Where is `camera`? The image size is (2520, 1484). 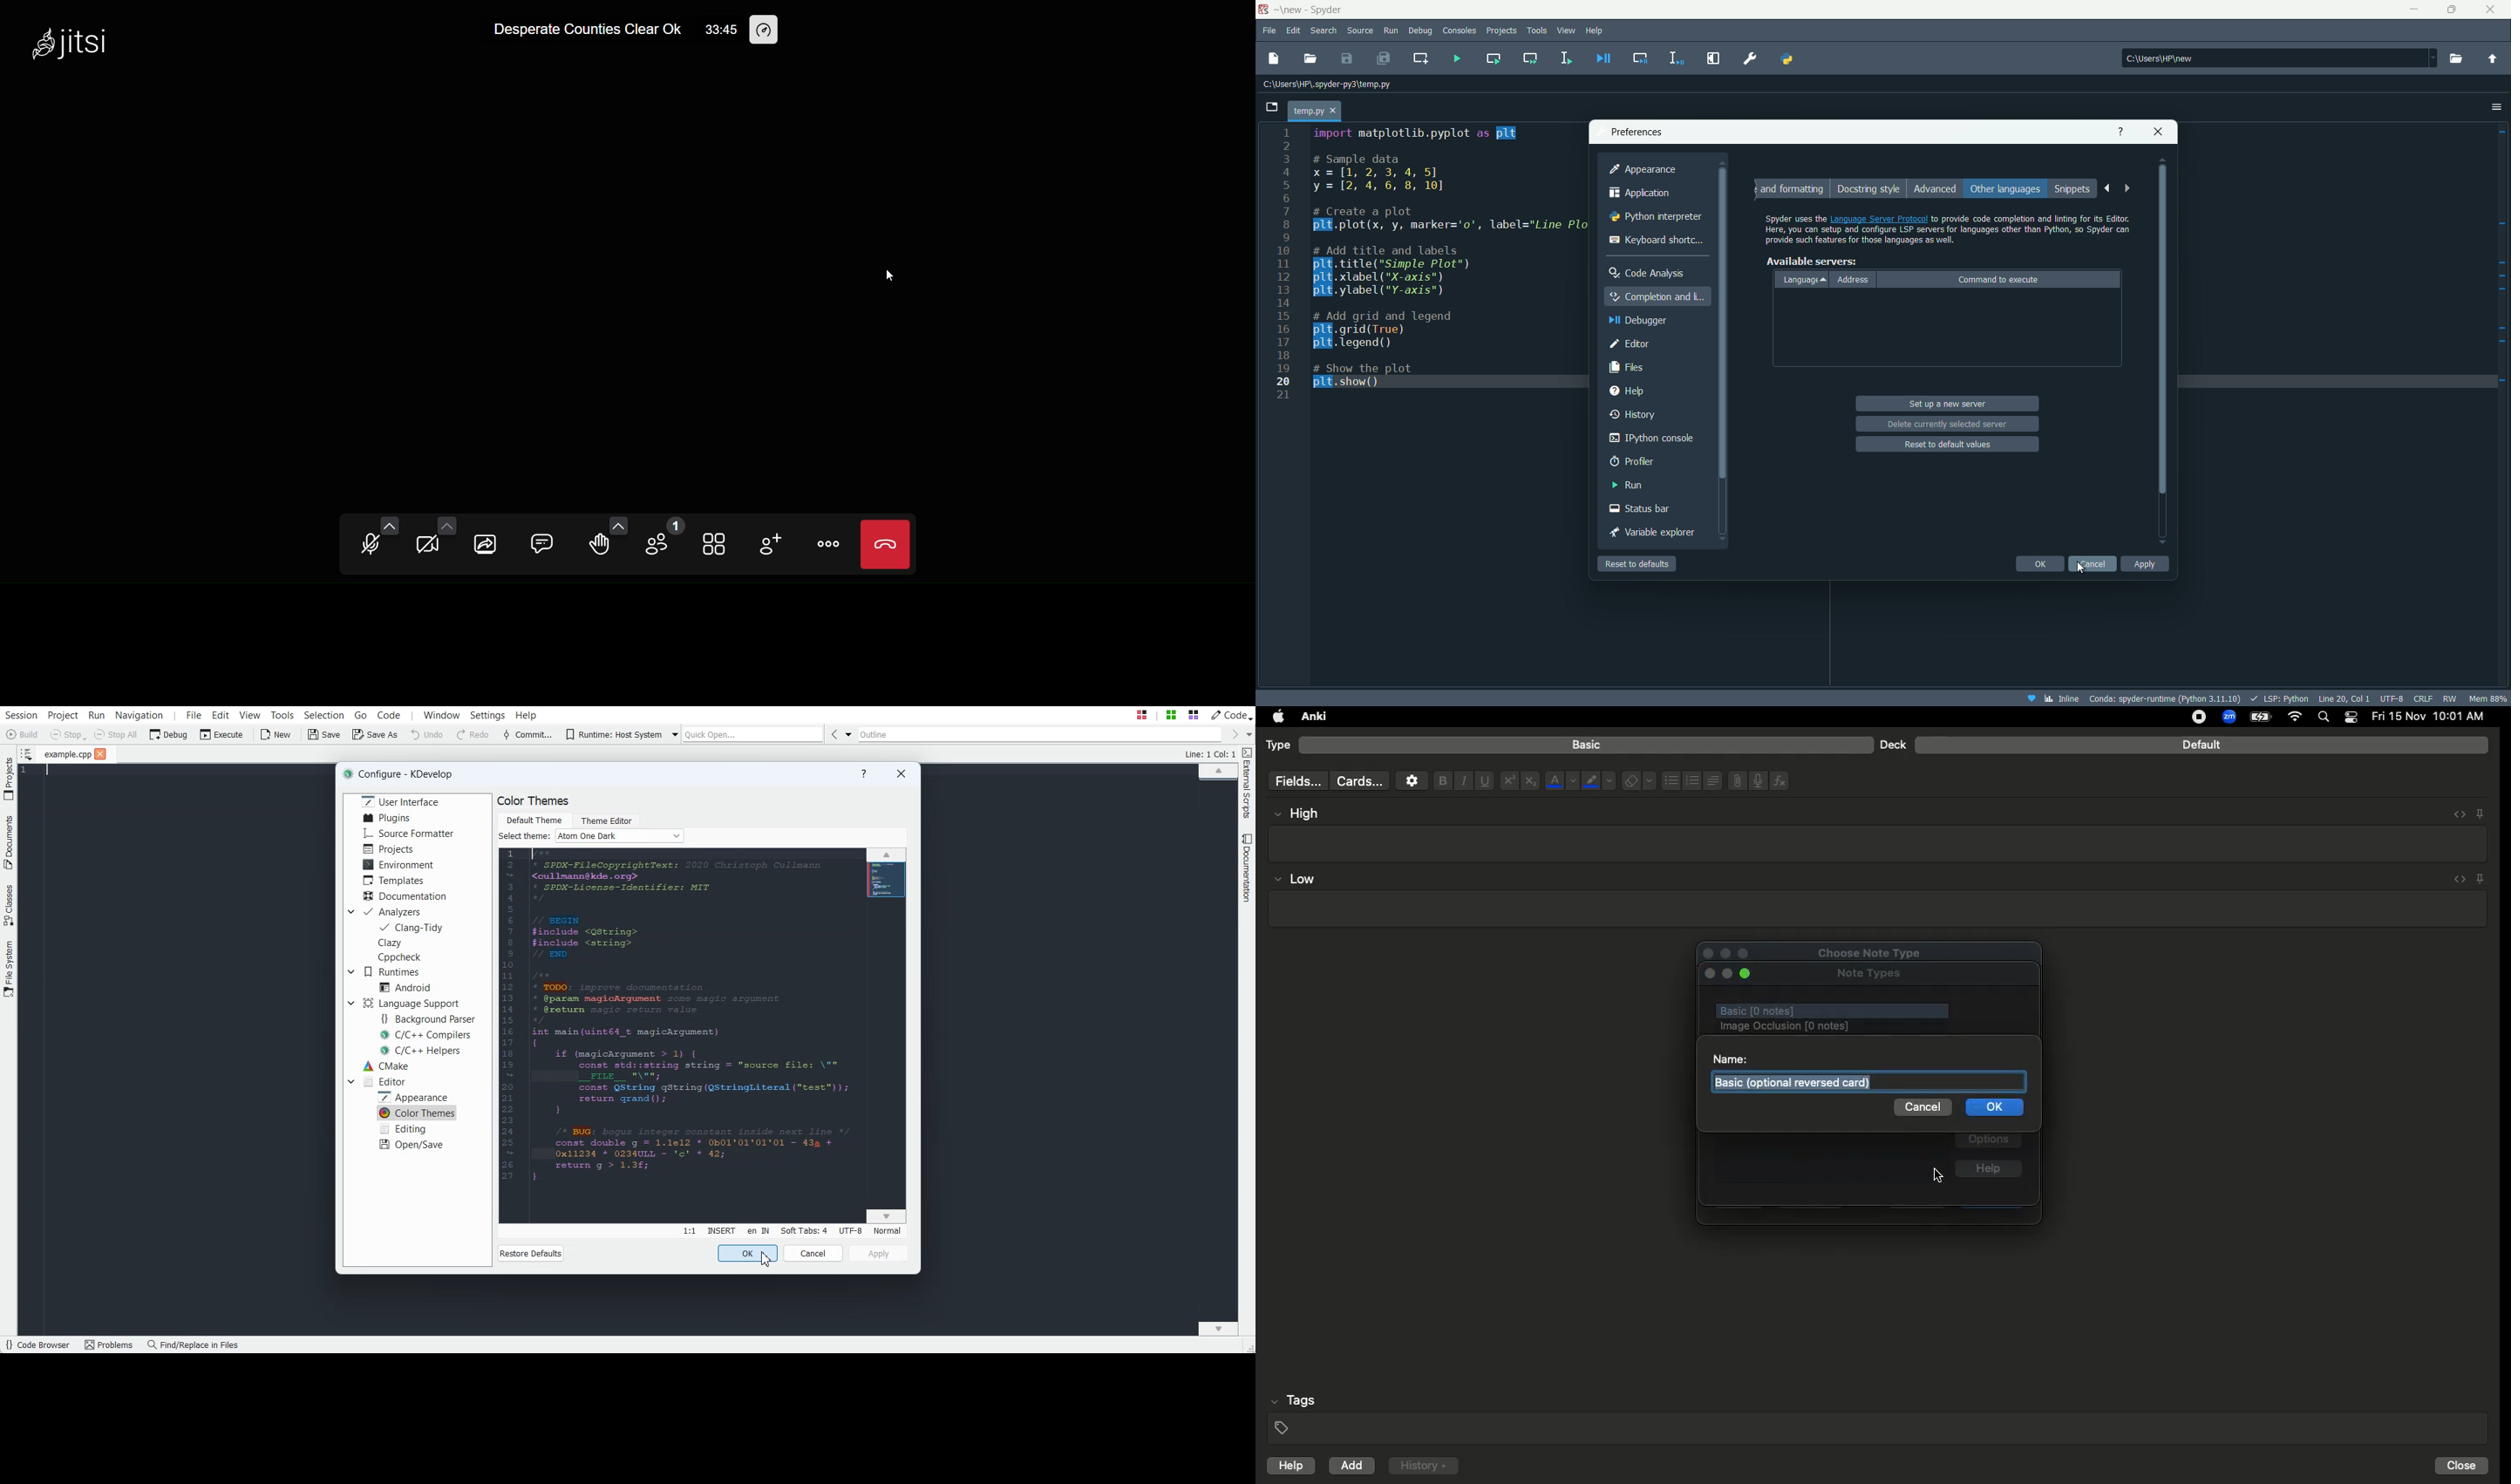 camera is located at coordinates (428, 547).